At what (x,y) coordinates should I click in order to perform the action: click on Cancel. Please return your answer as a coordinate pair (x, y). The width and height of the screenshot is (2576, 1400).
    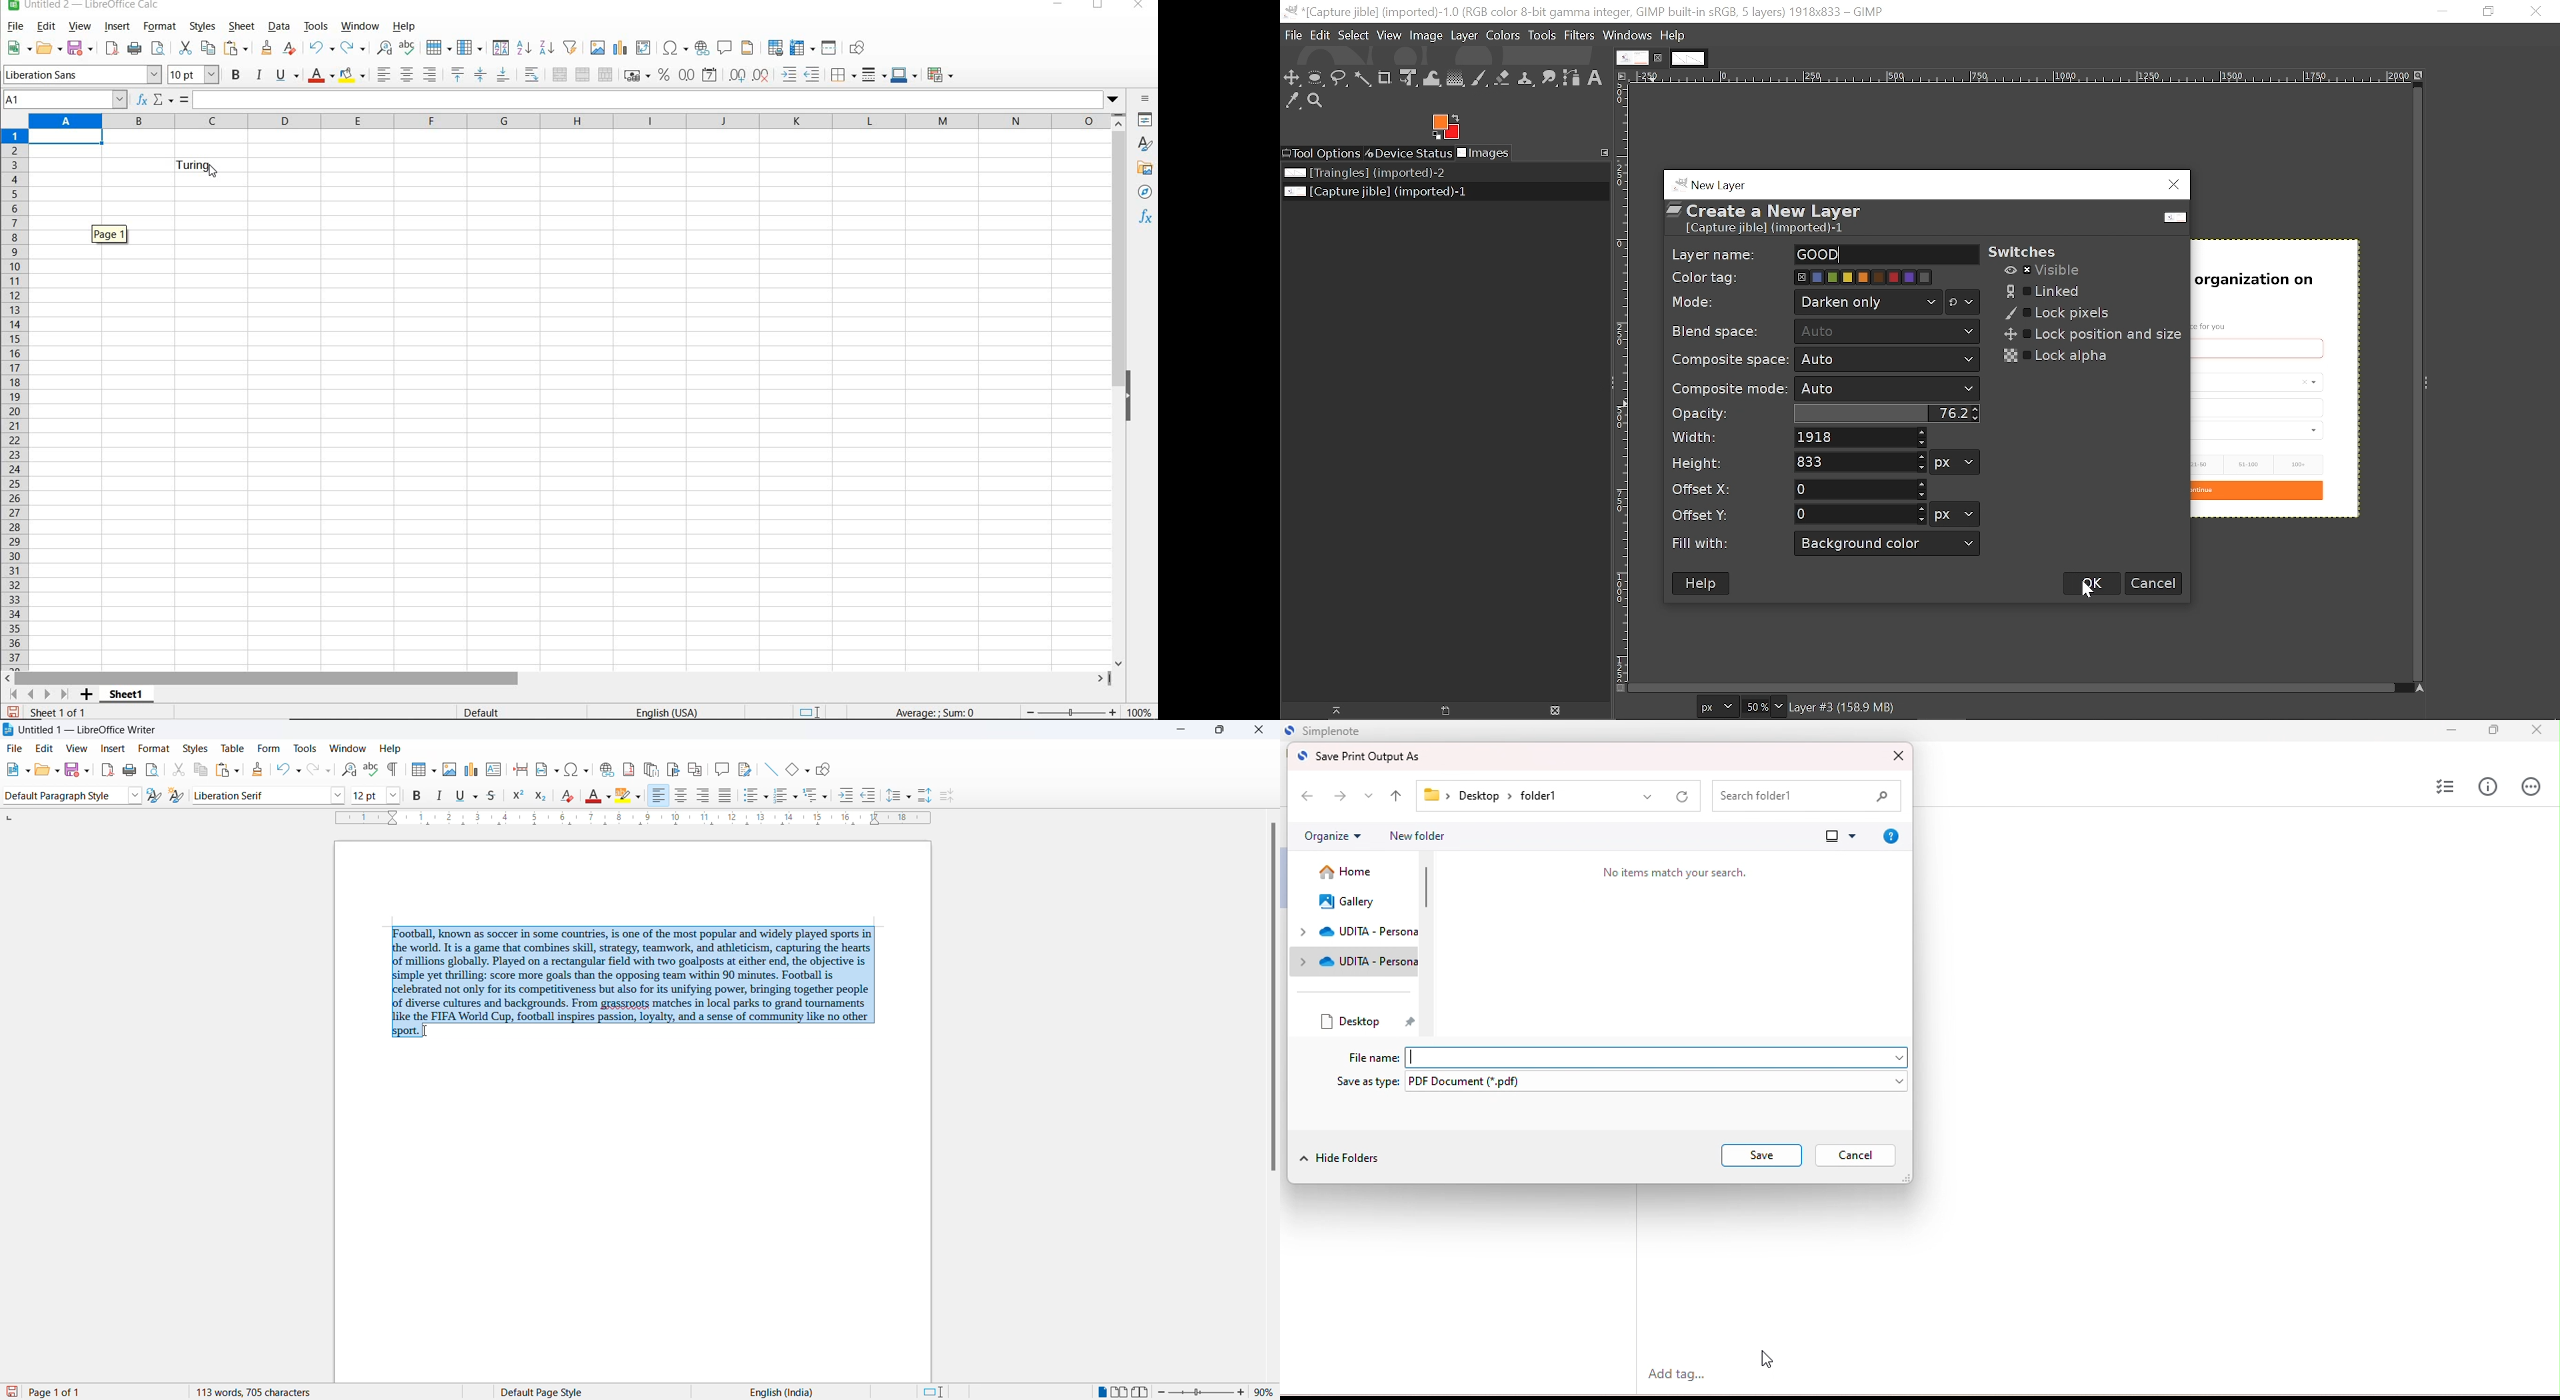
    Looking at the image, I should click on (2154, 582).